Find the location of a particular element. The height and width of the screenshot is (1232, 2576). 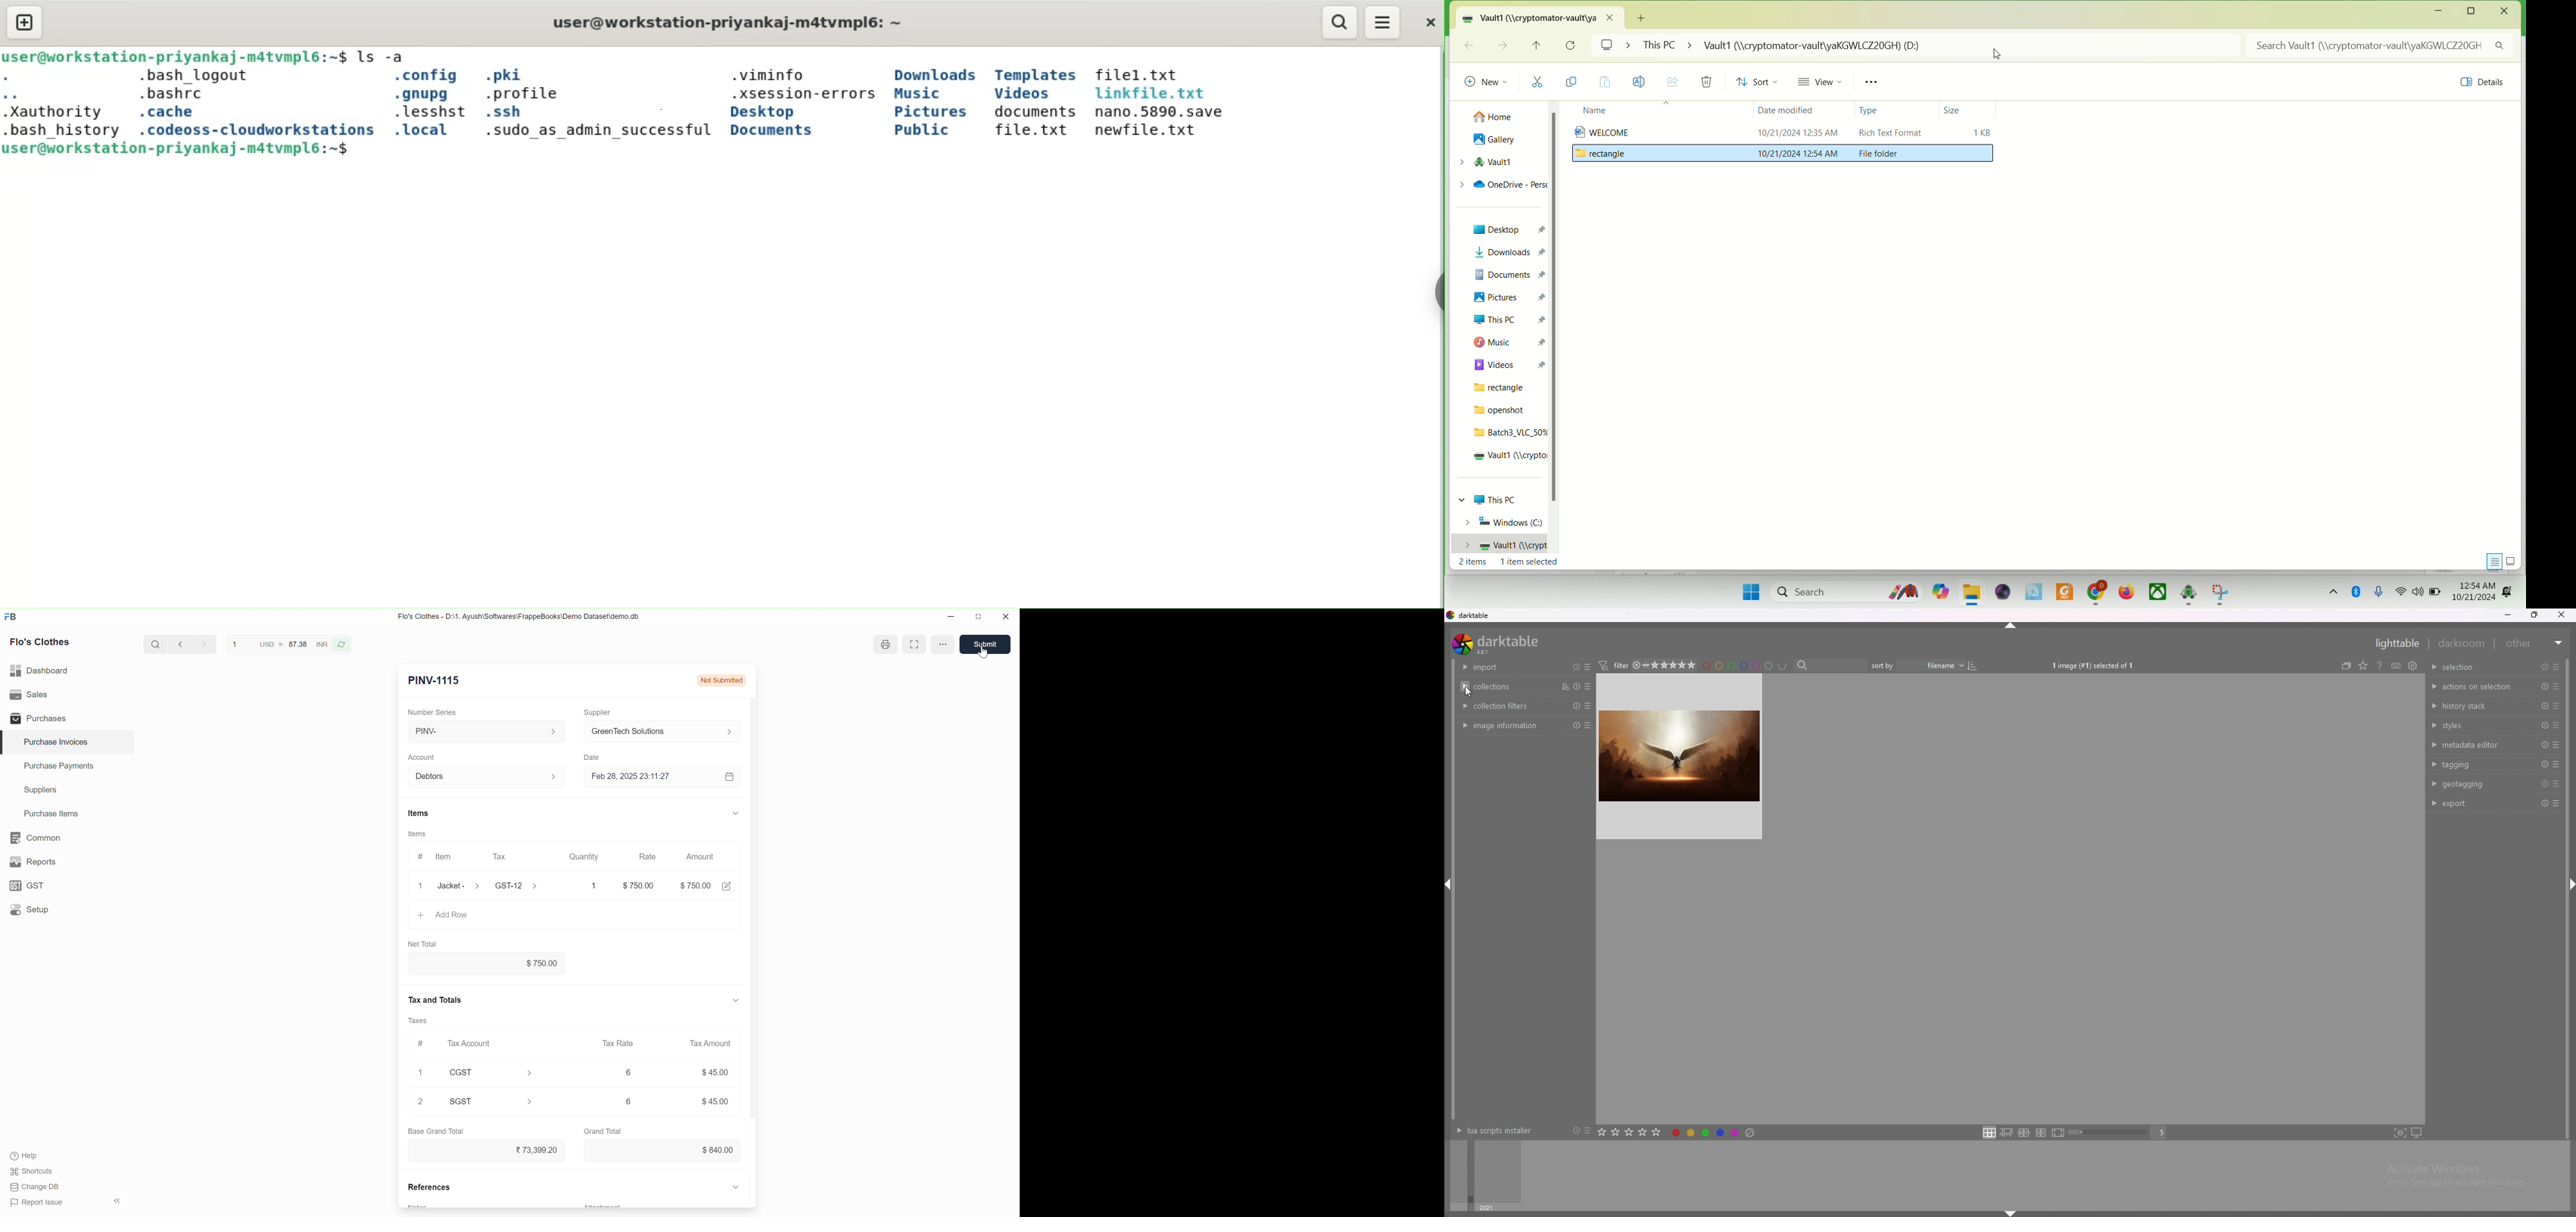

Edit is located at coordinates (727, 886).